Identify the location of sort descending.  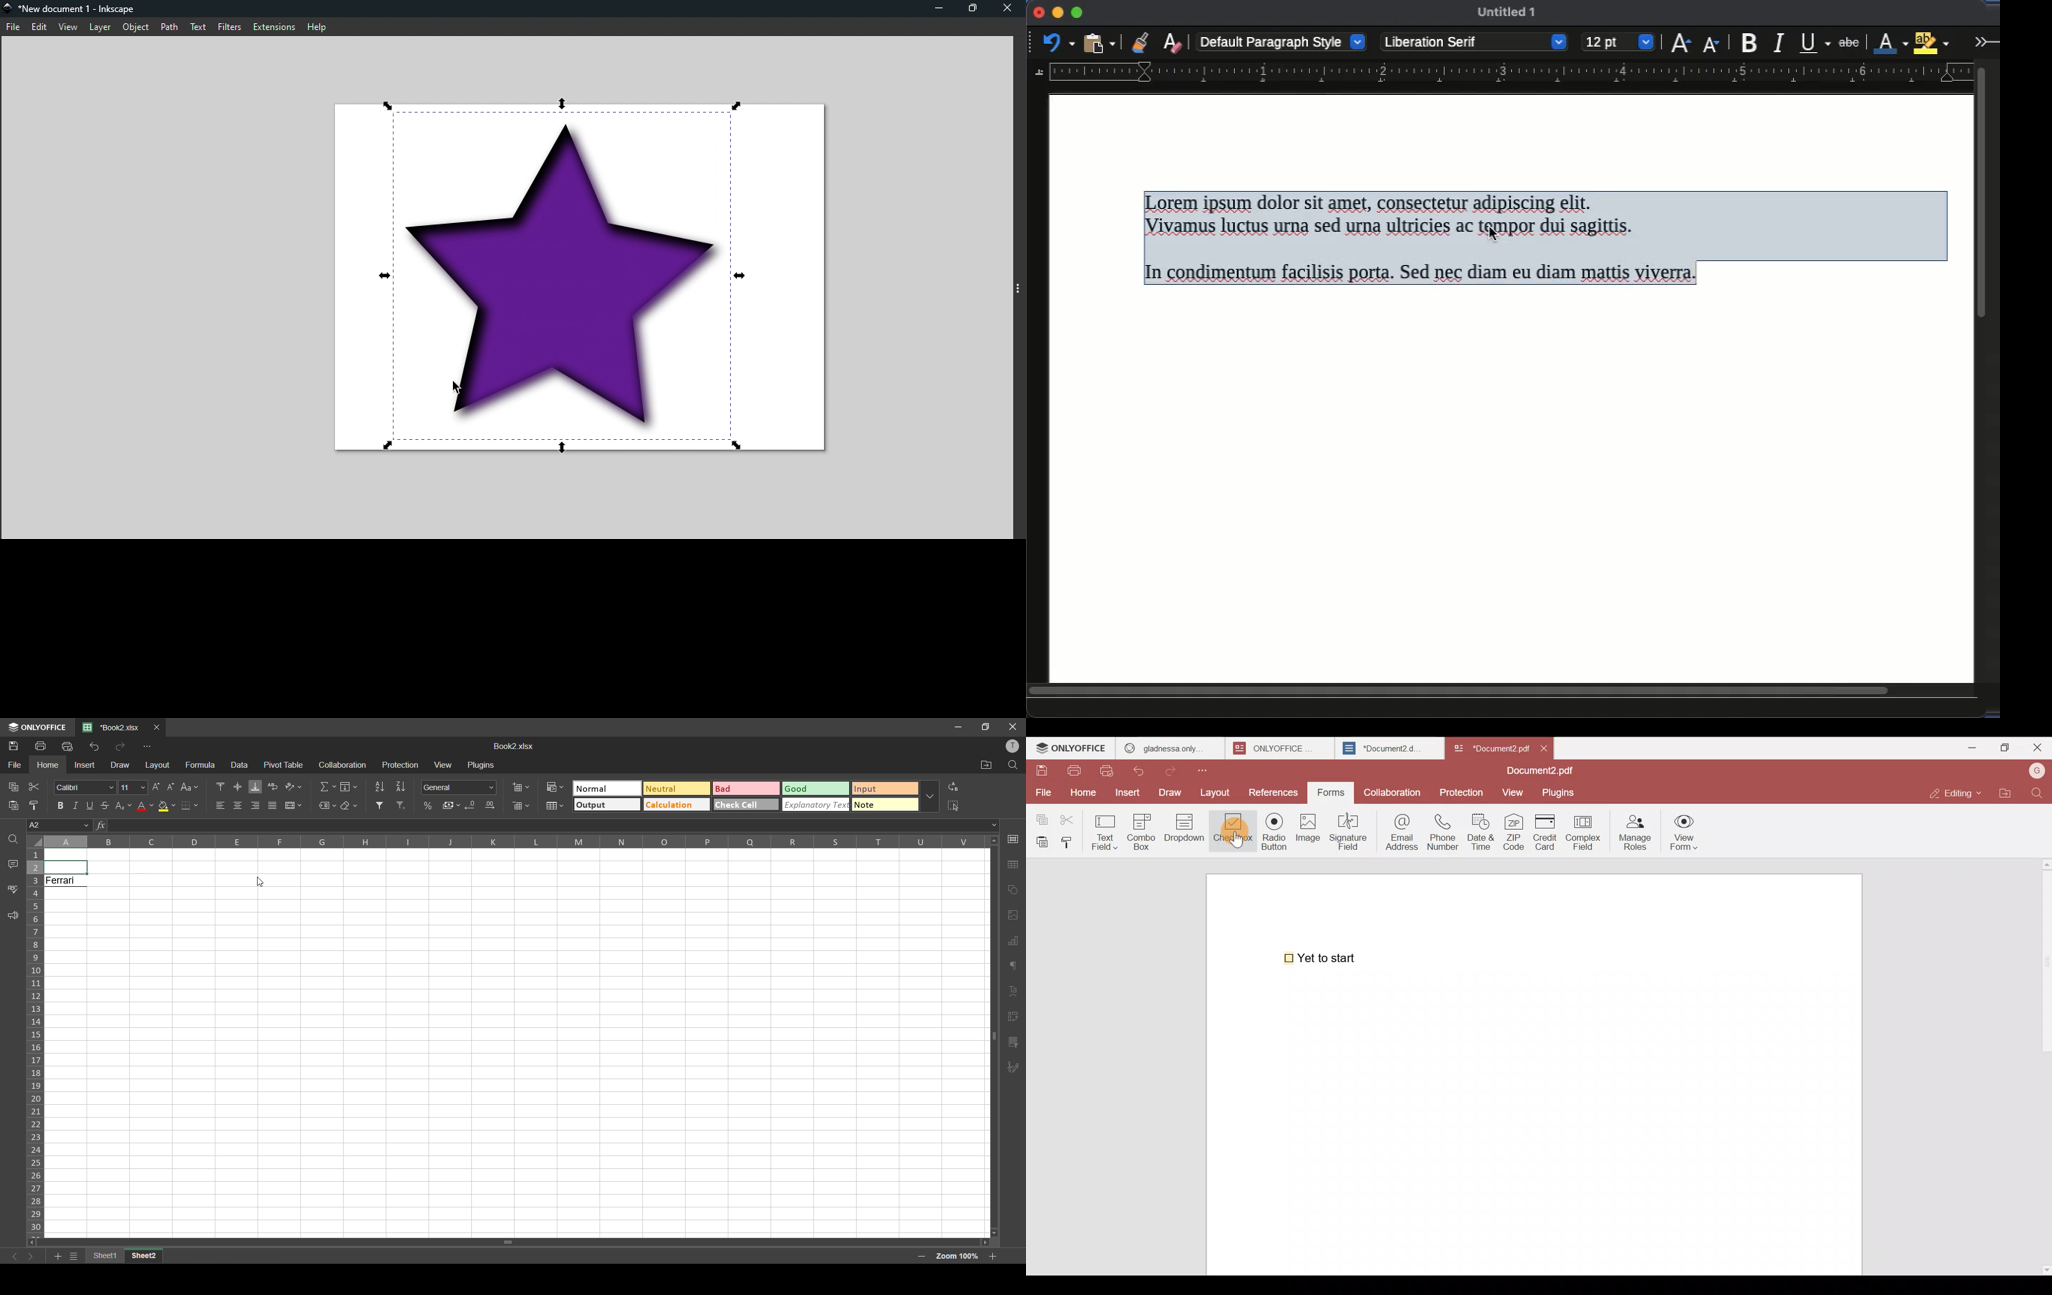
(403, 787).